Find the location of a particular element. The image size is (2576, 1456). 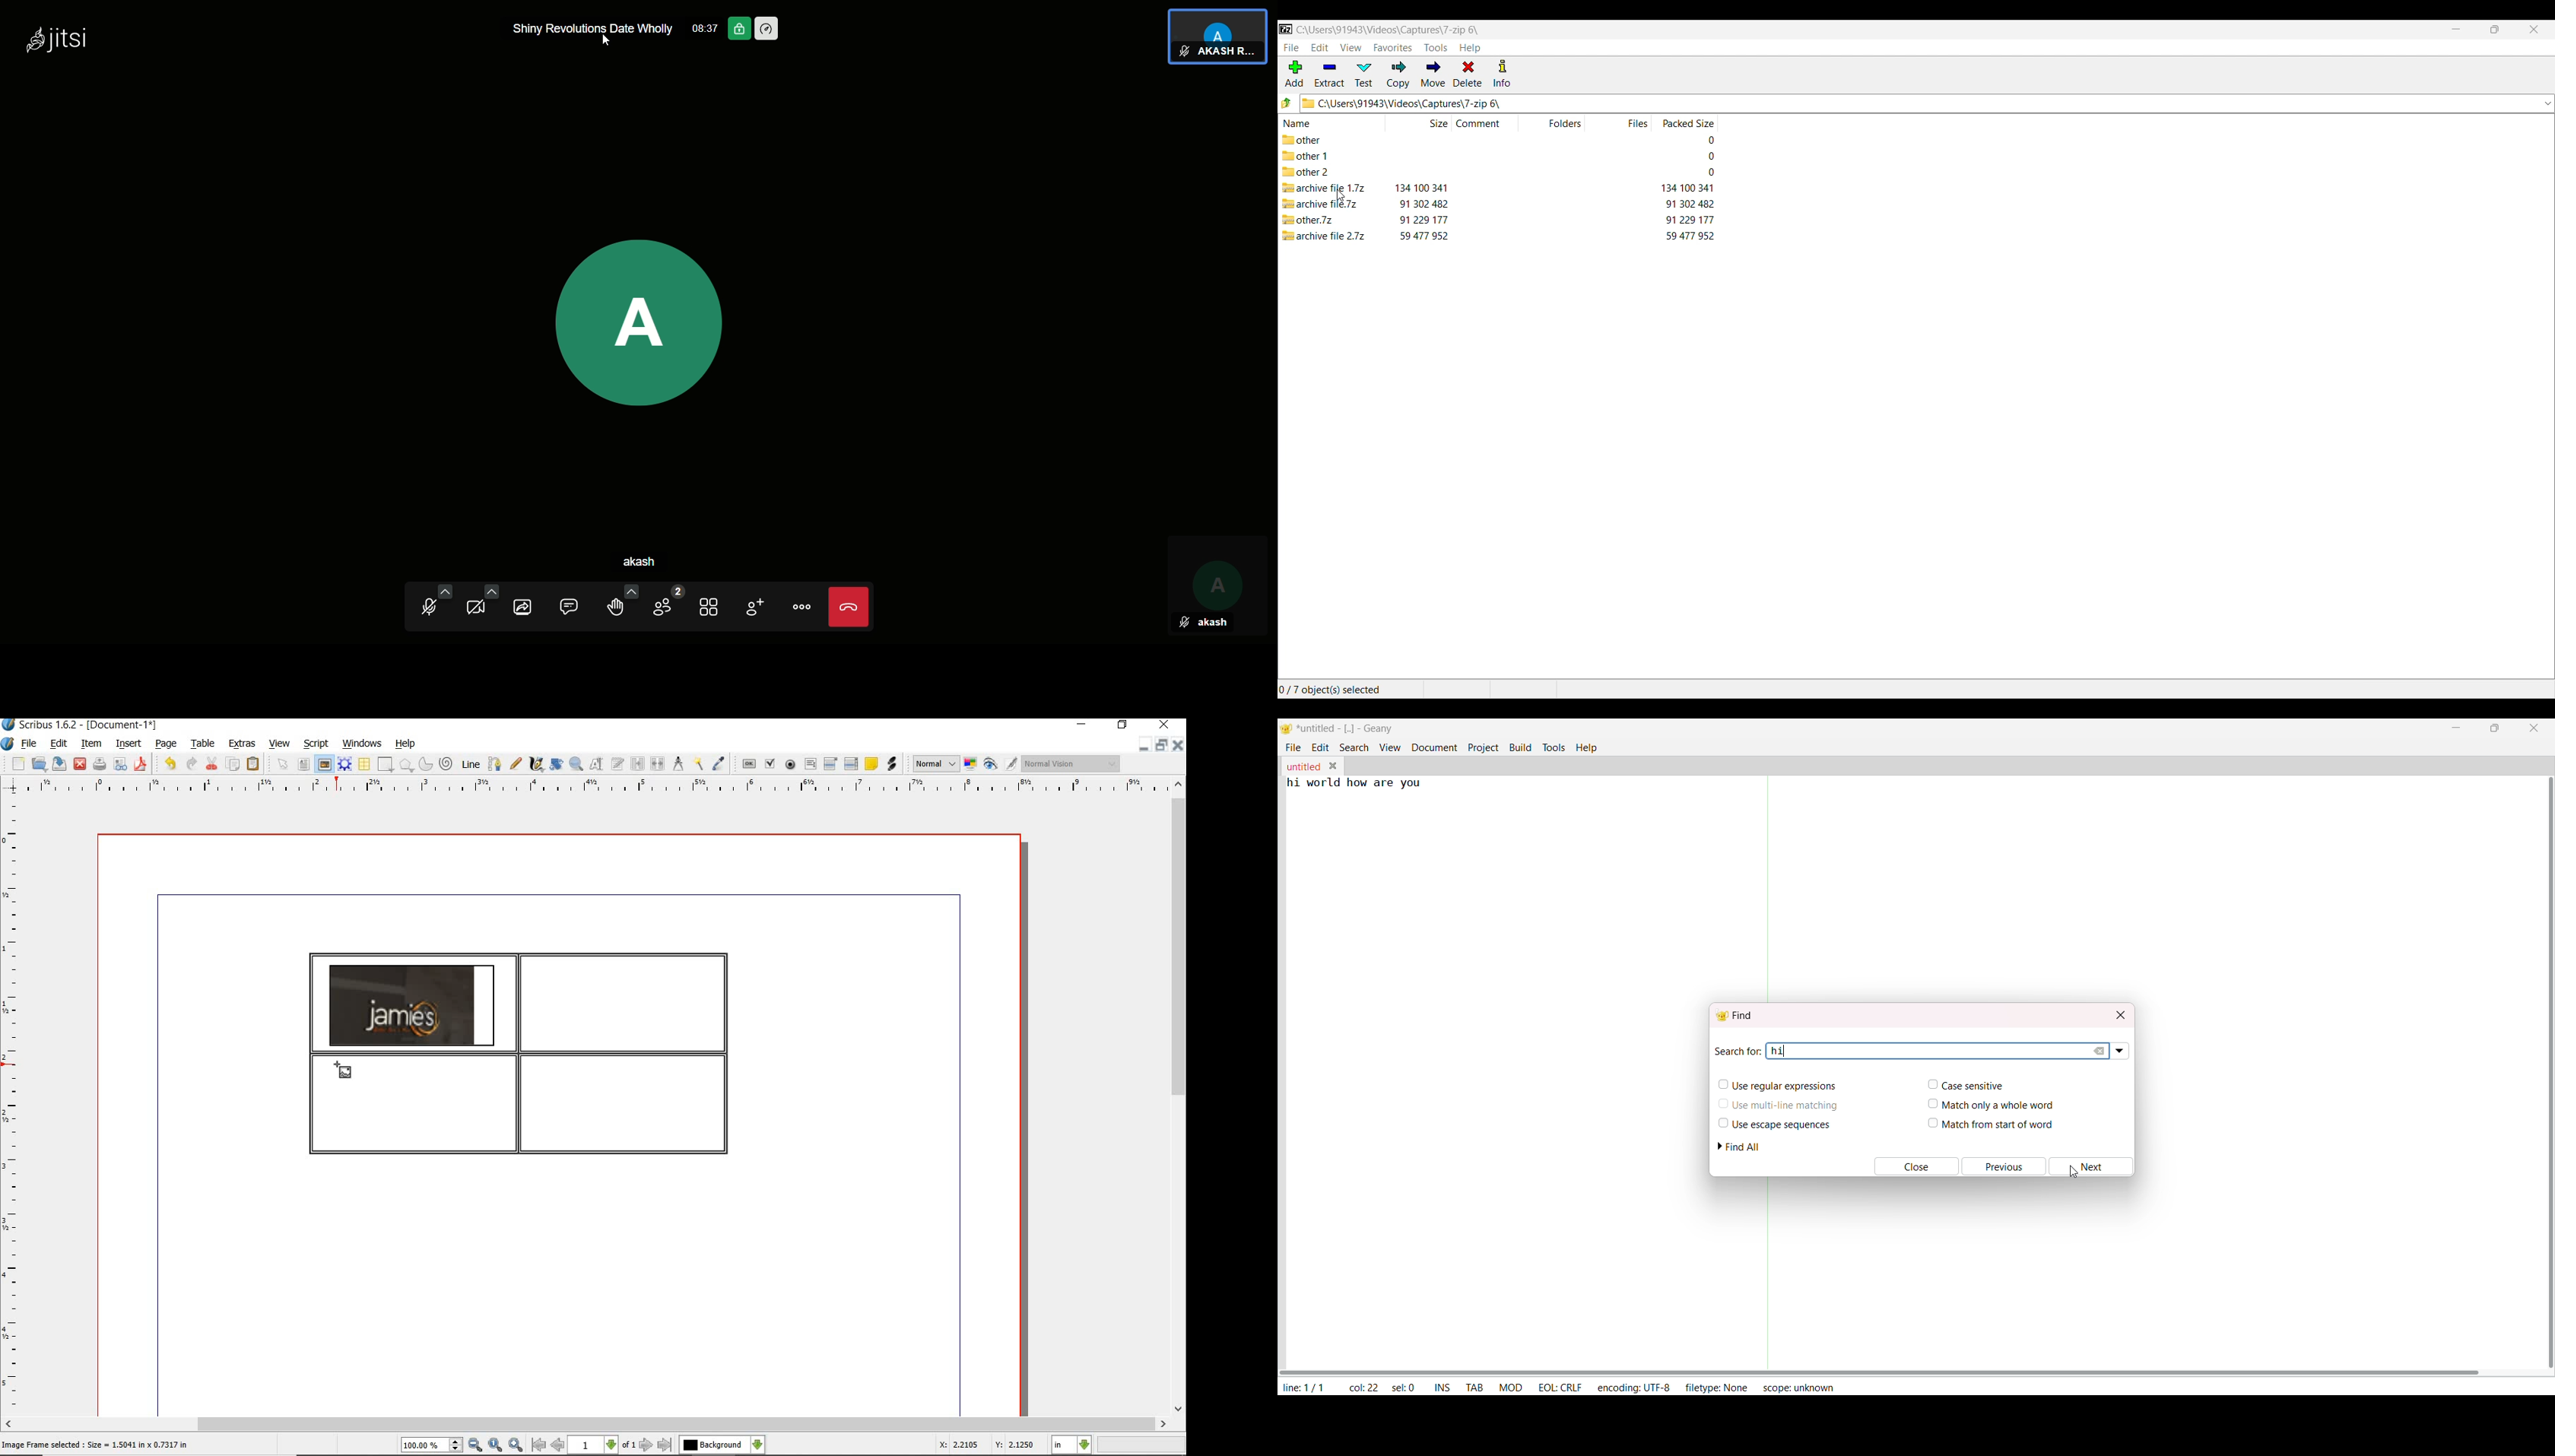

Add is located at coordinates (1294, 73).